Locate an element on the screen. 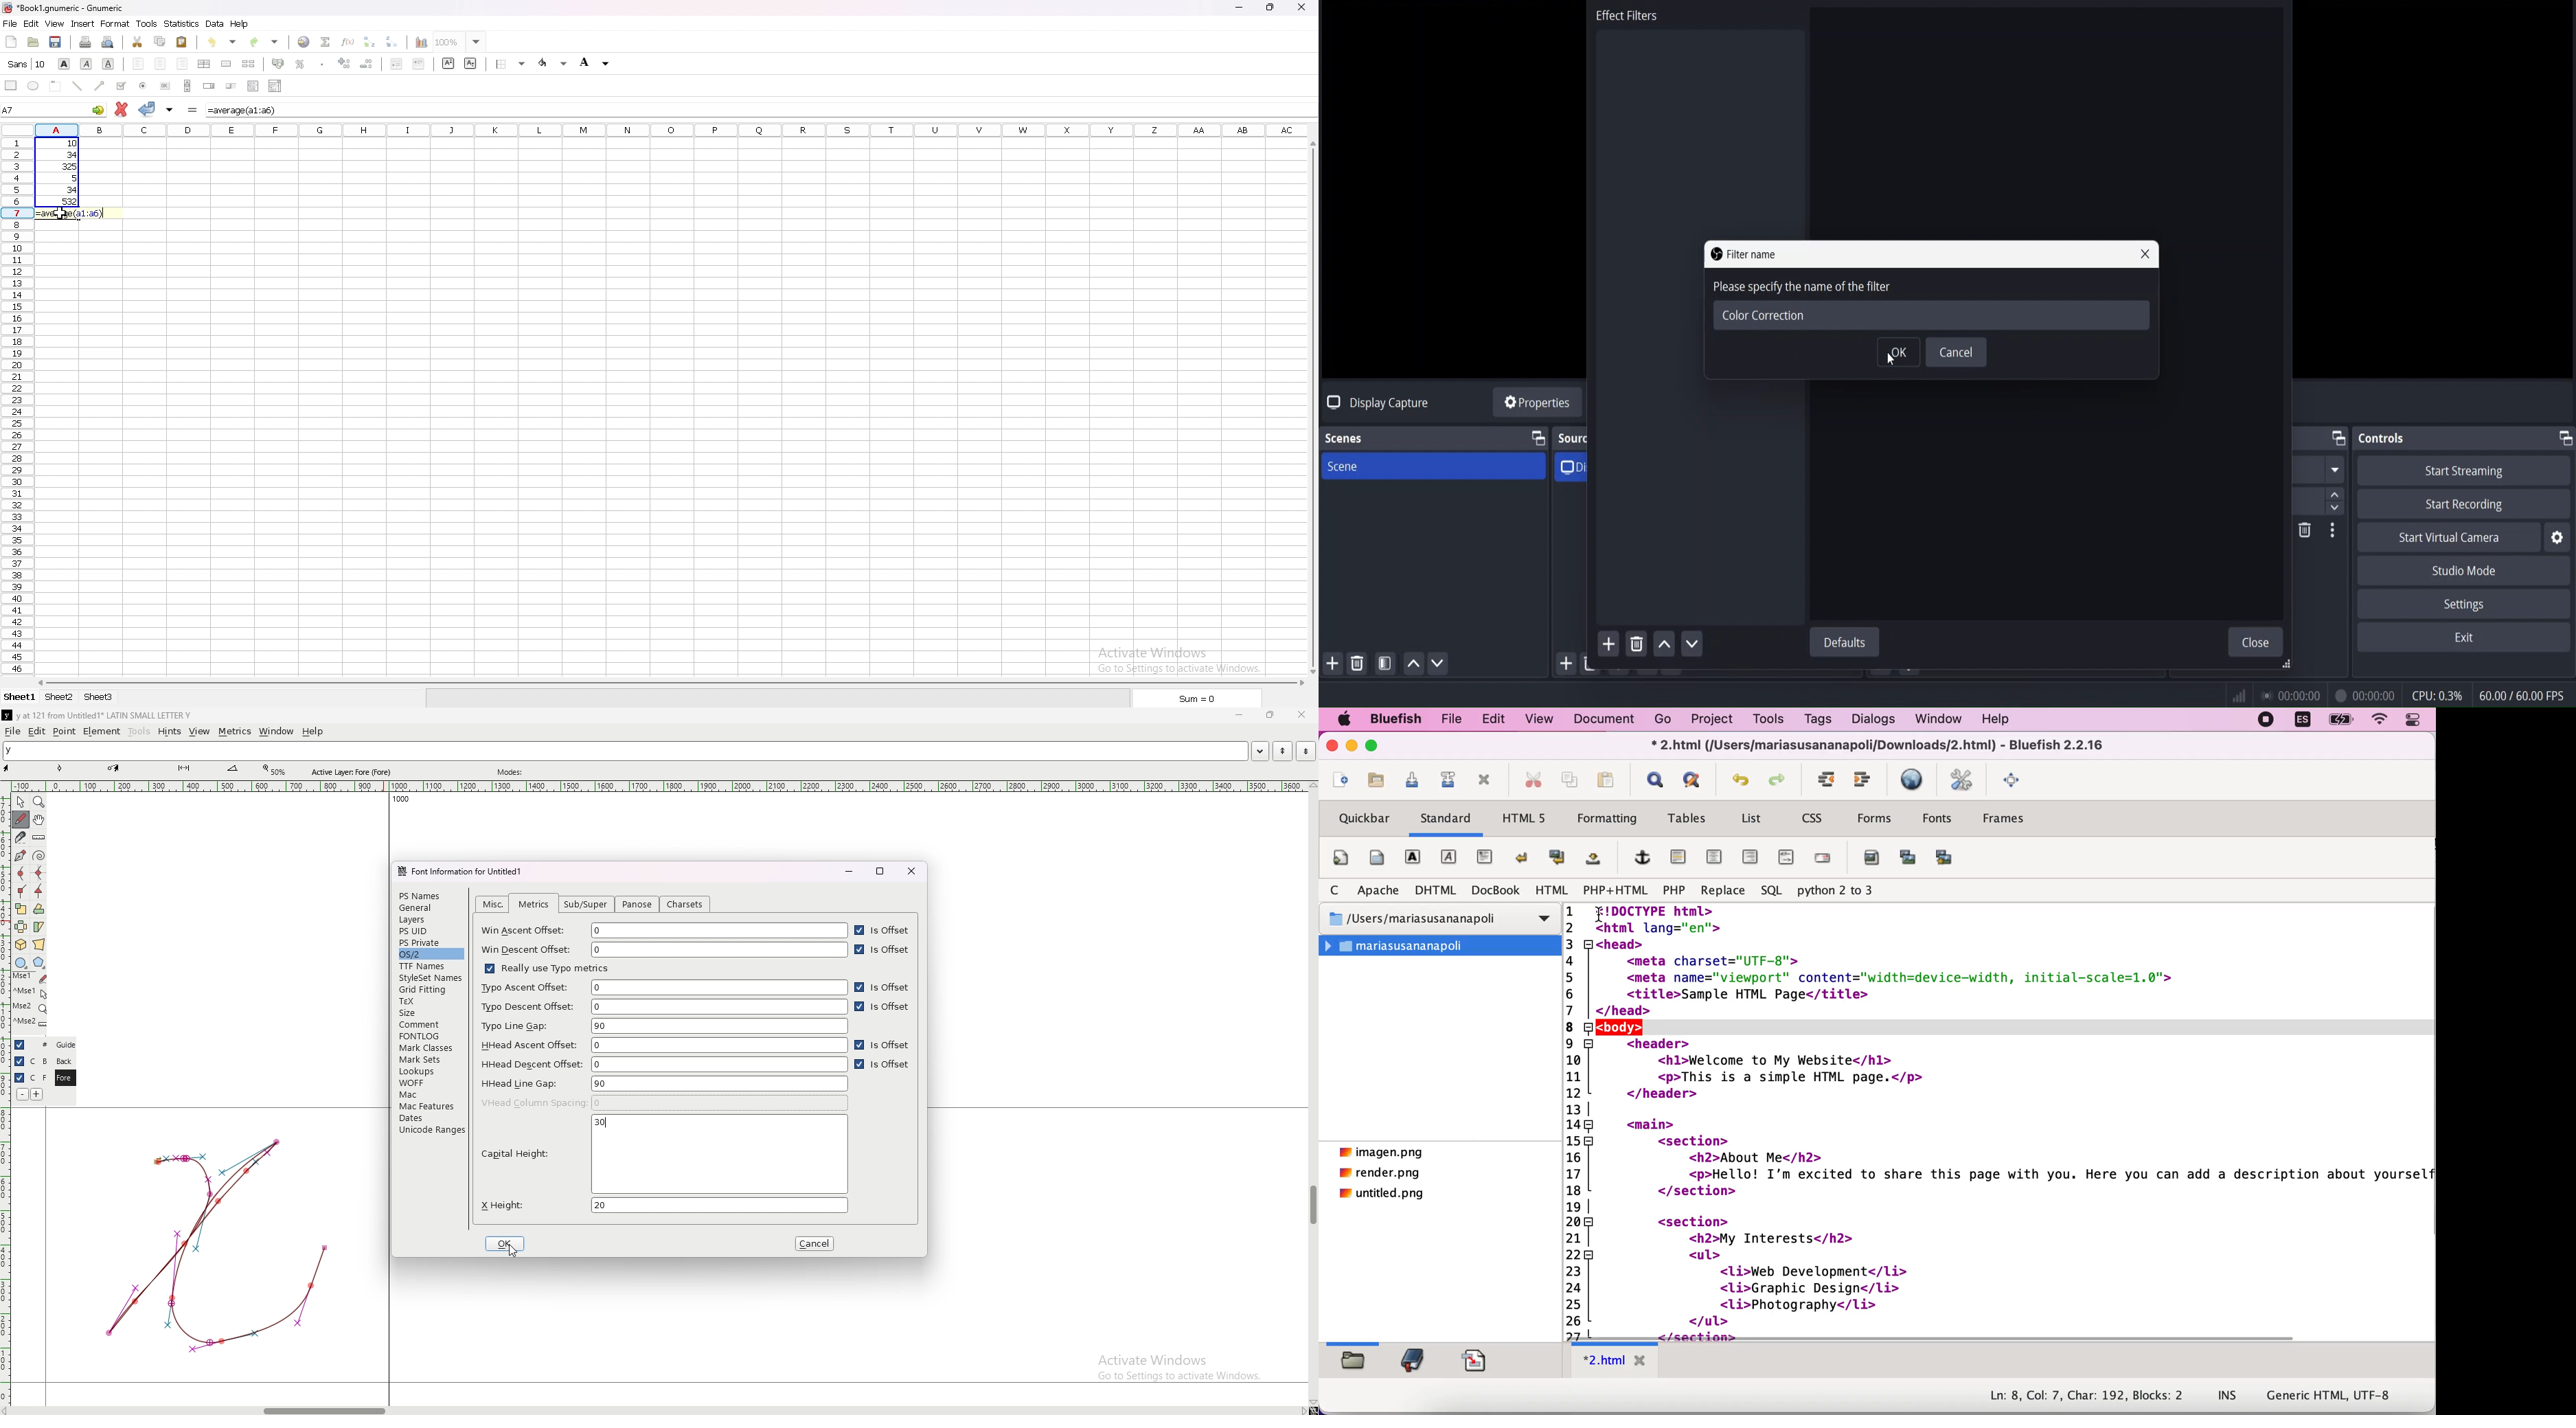  typo line gap 90 is located at coordinates (664, 1026).